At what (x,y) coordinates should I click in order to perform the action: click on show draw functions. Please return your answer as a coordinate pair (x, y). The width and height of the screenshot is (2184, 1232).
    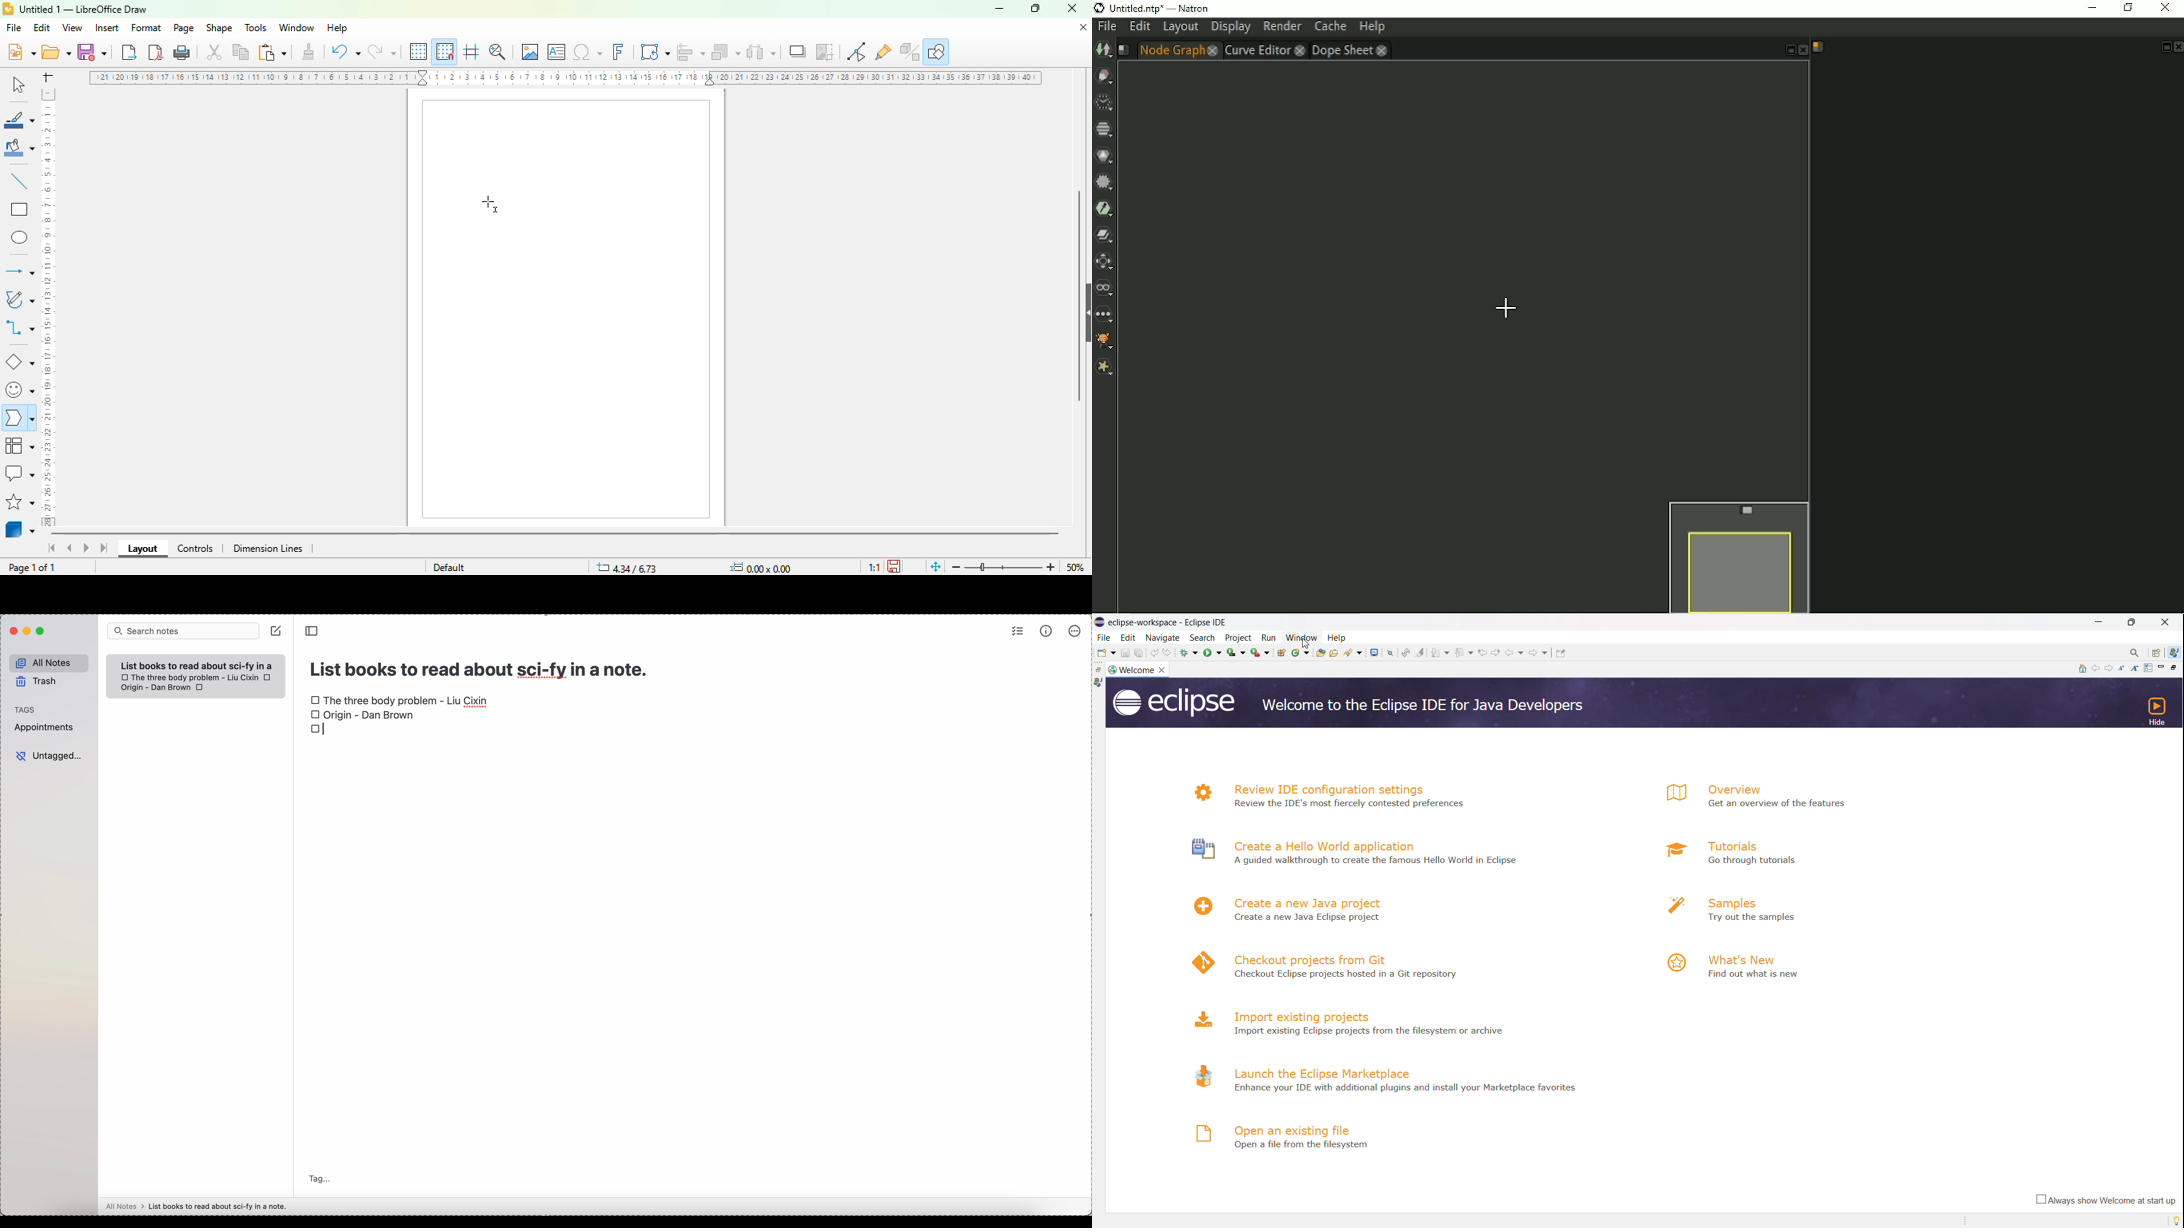
    Looking at the image, I should click on (937, 51).